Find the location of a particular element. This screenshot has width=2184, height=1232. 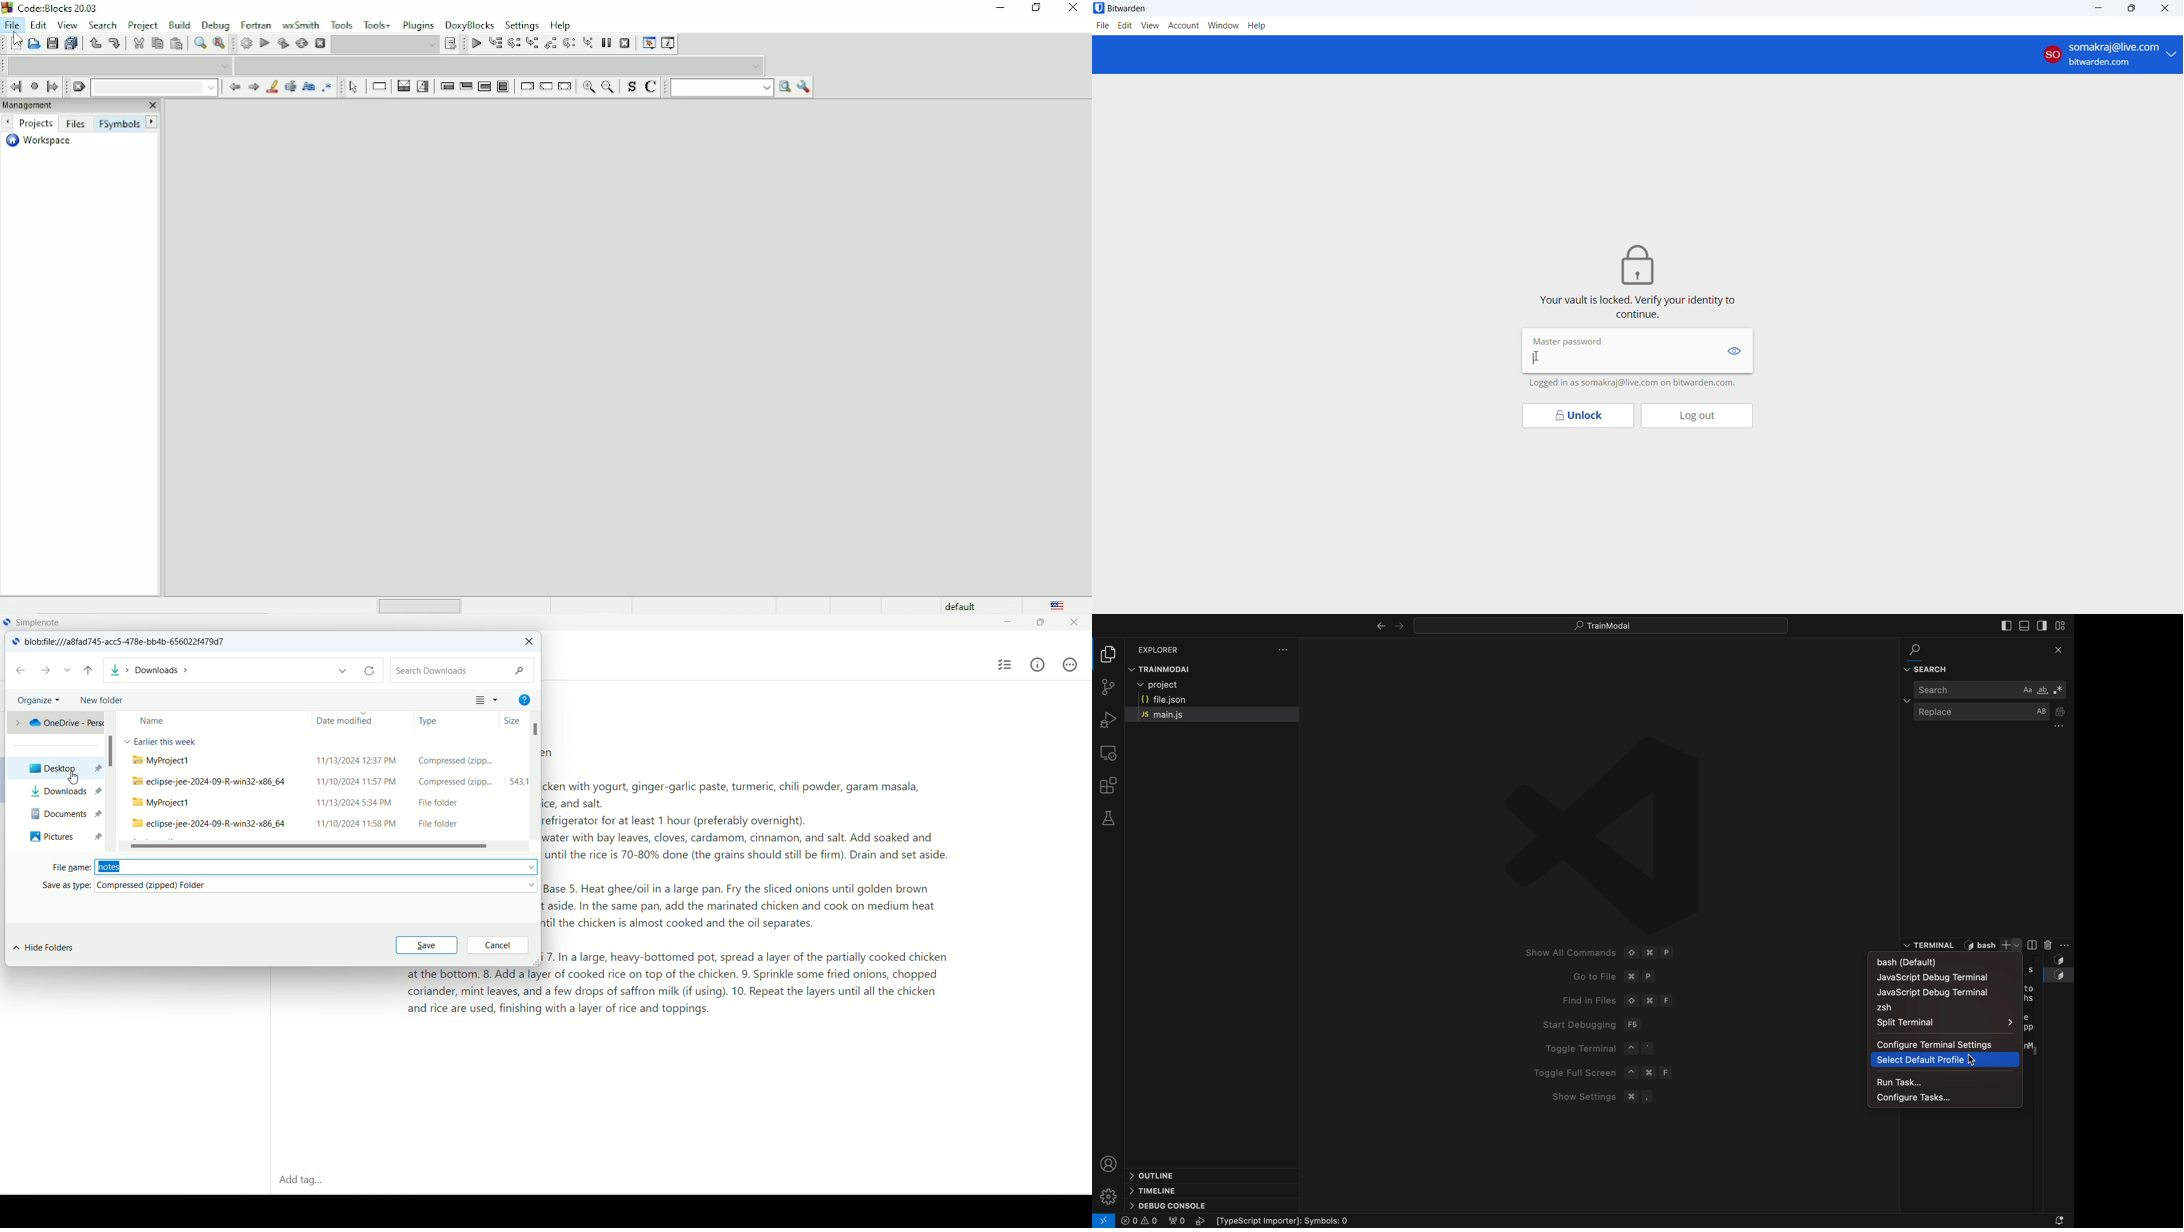

maximize is located at coordinates (2132, 9).